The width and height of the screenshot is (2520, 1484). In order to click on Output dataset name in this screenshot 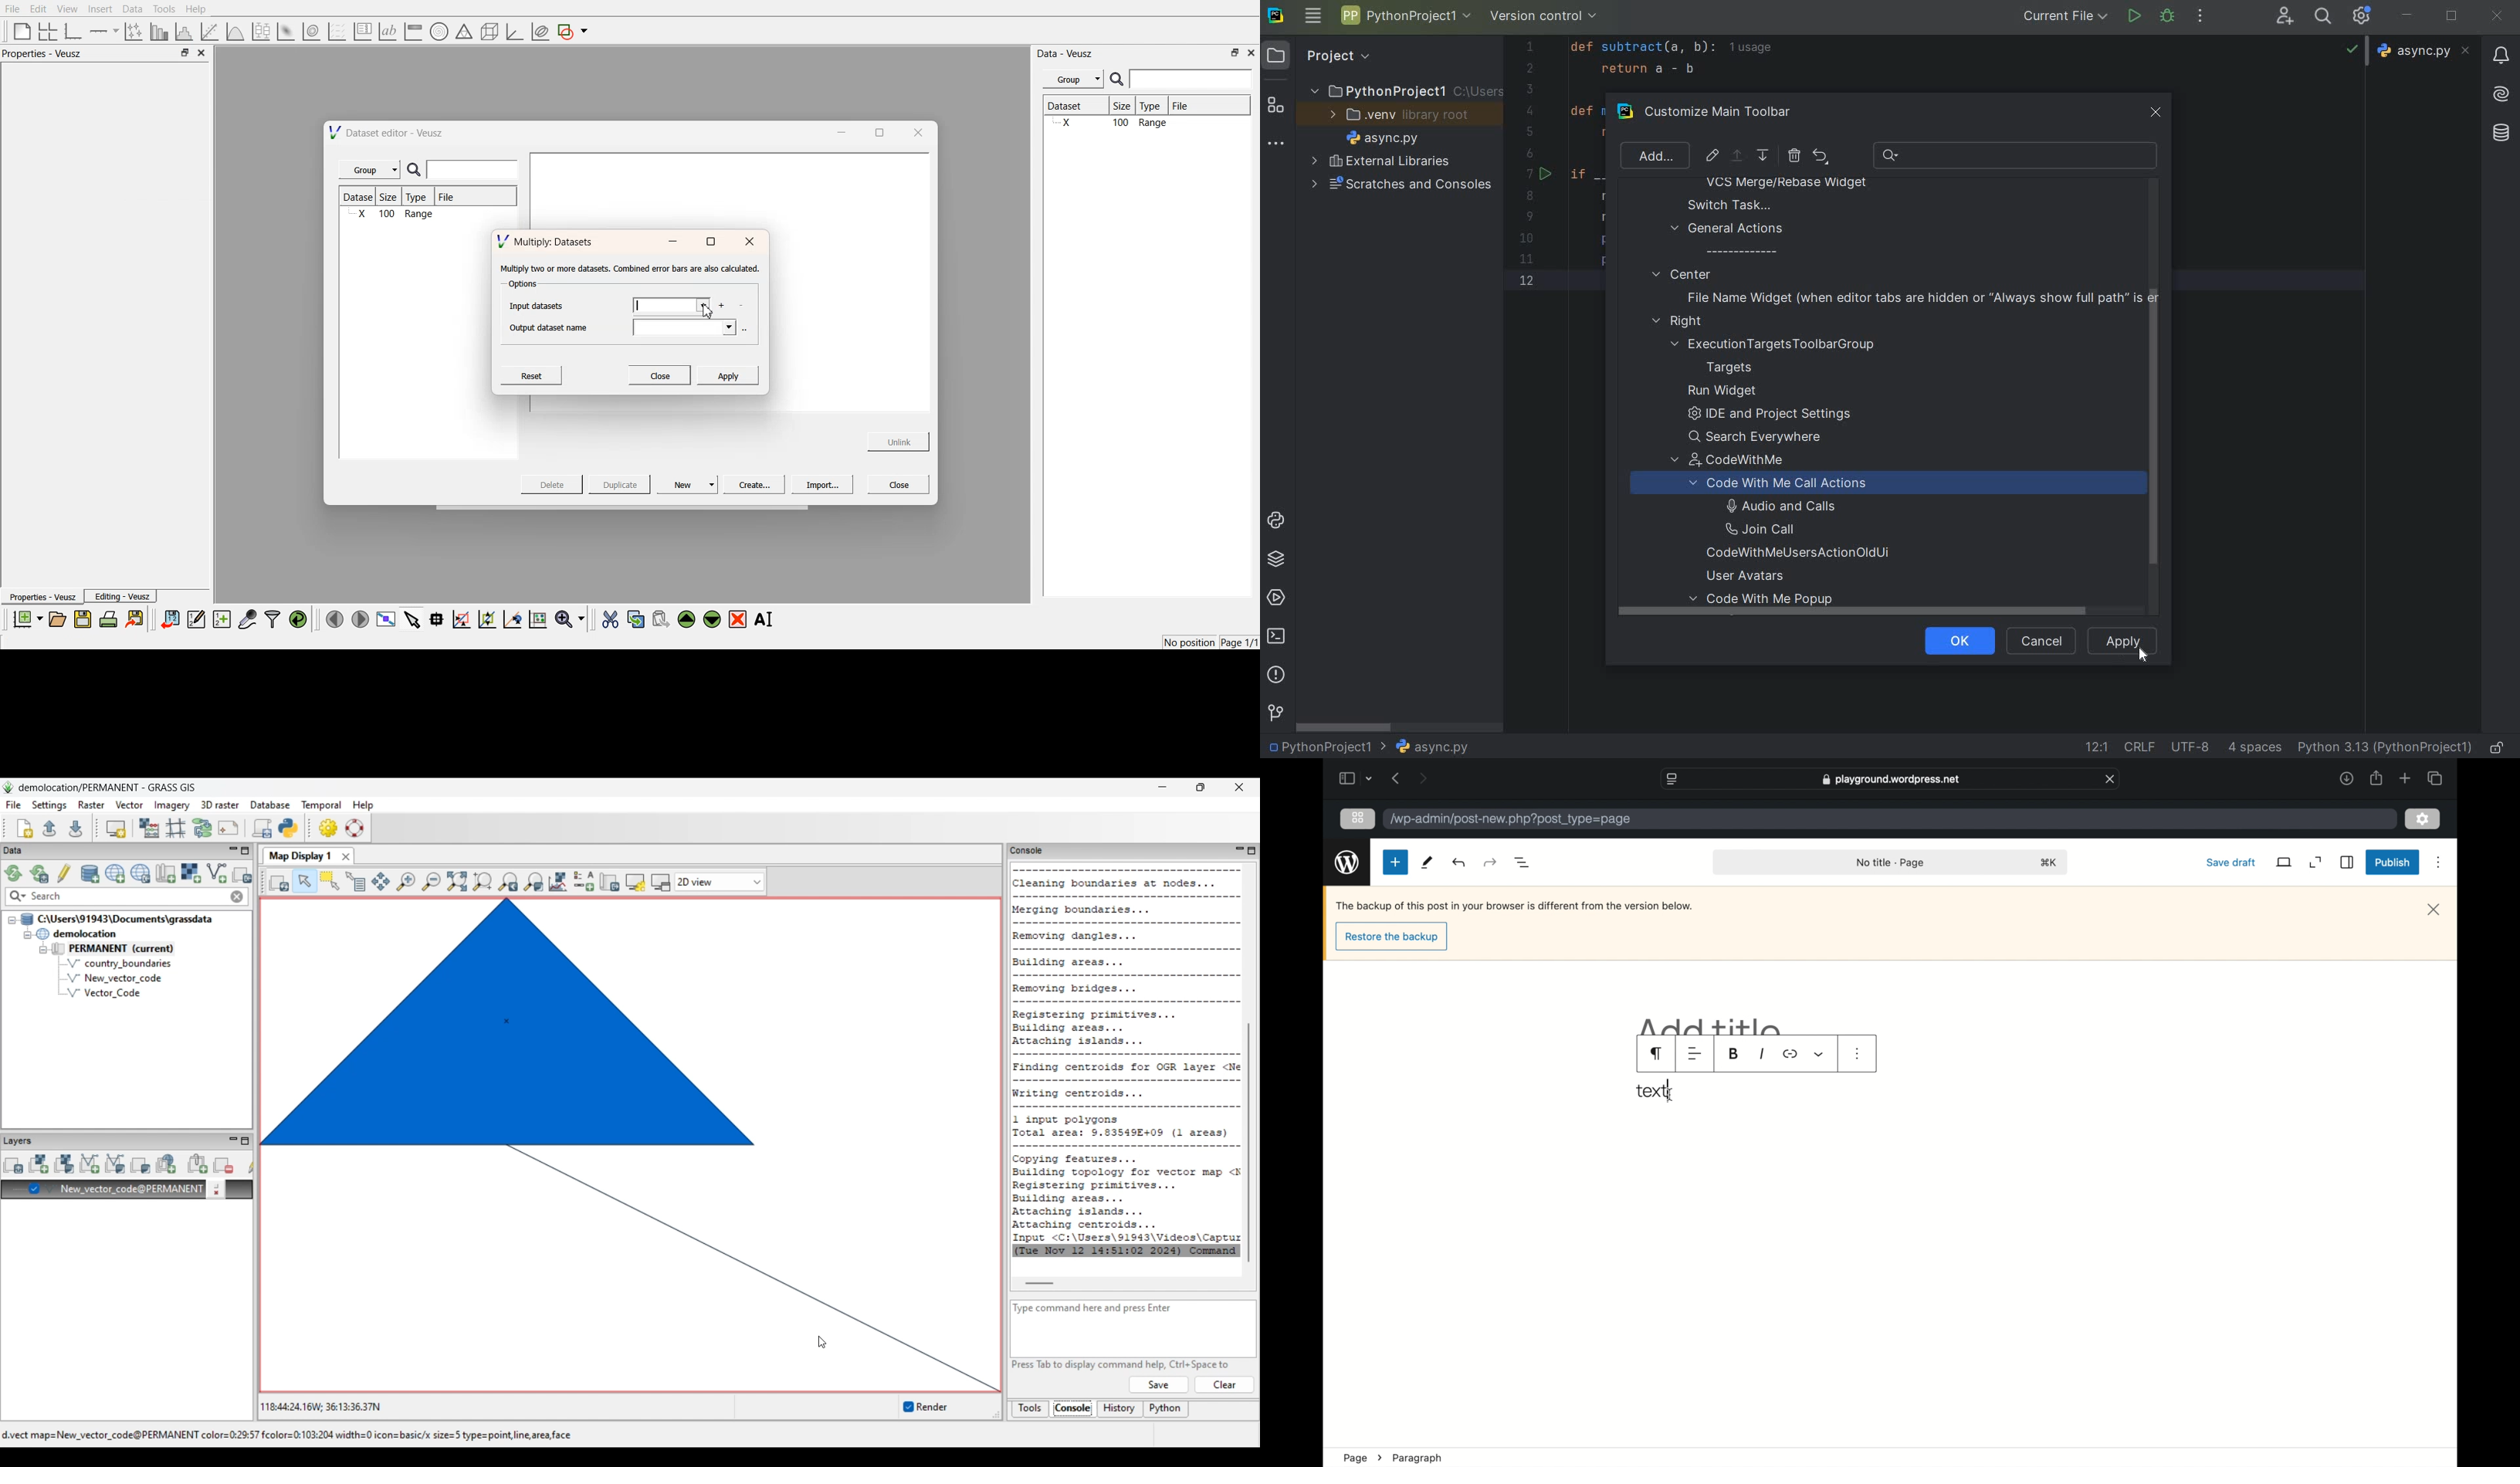, I will do `click(553, 327)`.